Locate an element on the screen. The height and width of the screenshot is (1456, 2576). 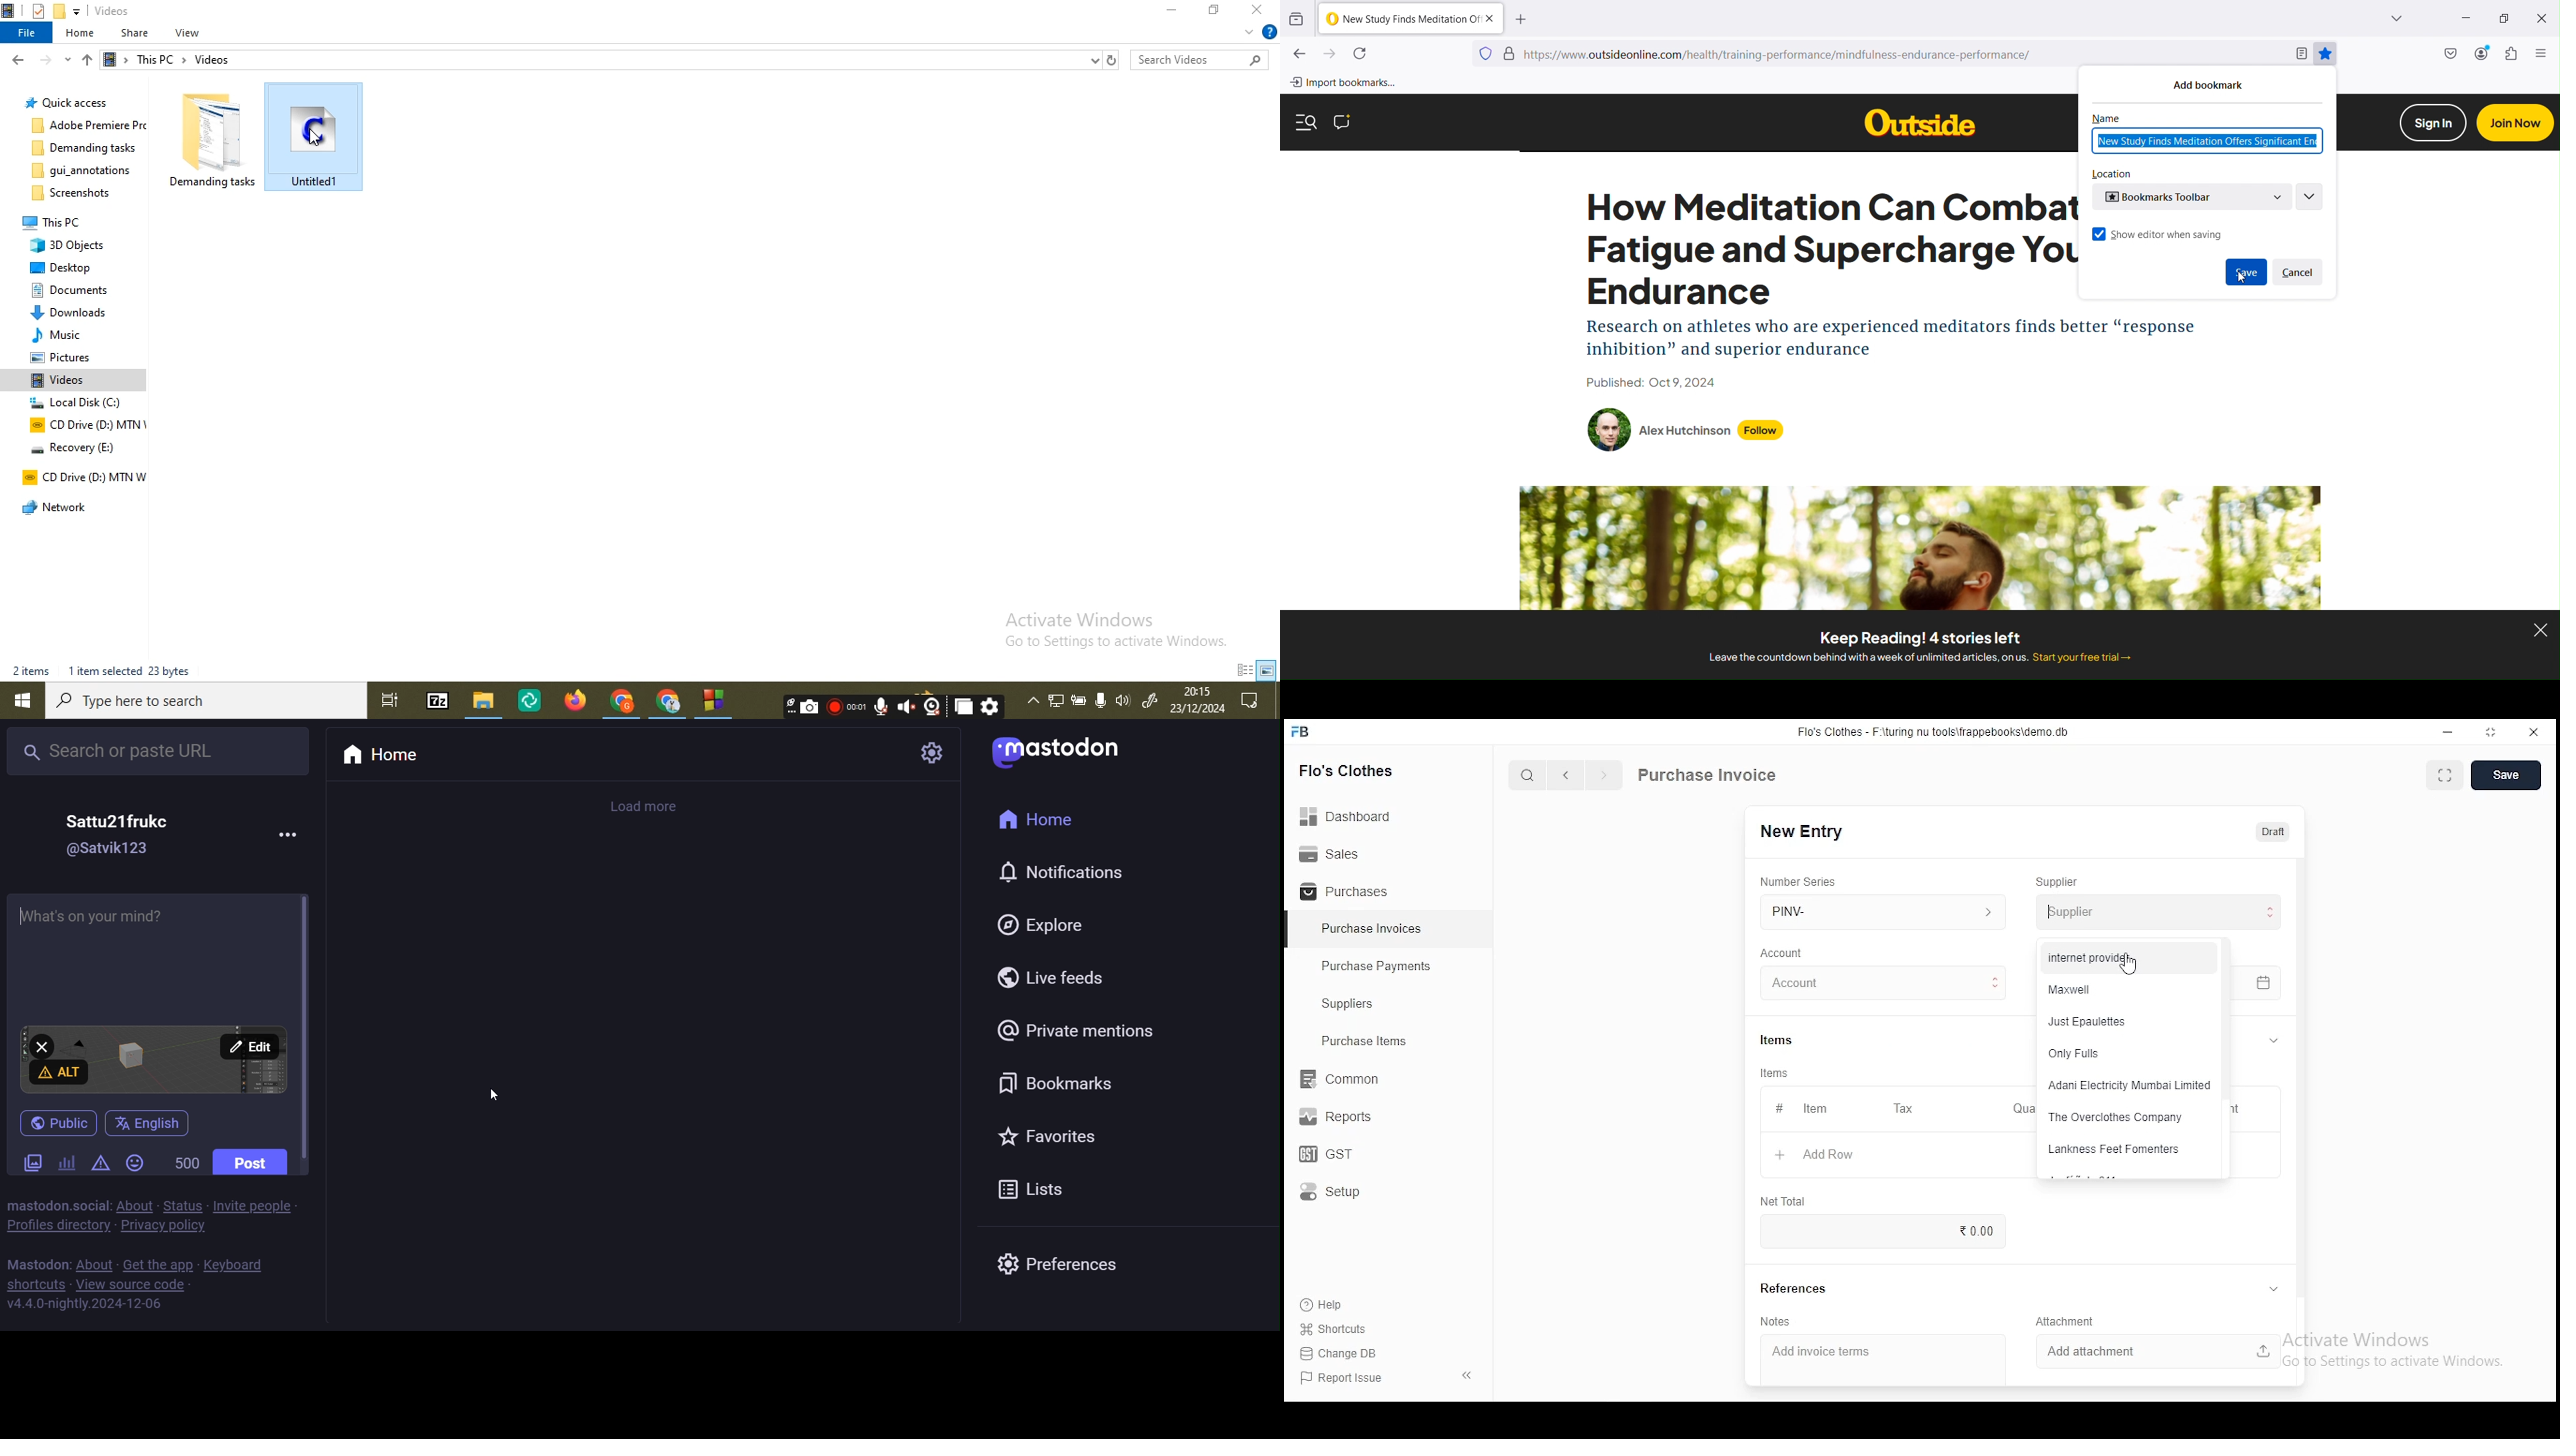
lankless feet fomenters is located at coordinates (2122, 1150).